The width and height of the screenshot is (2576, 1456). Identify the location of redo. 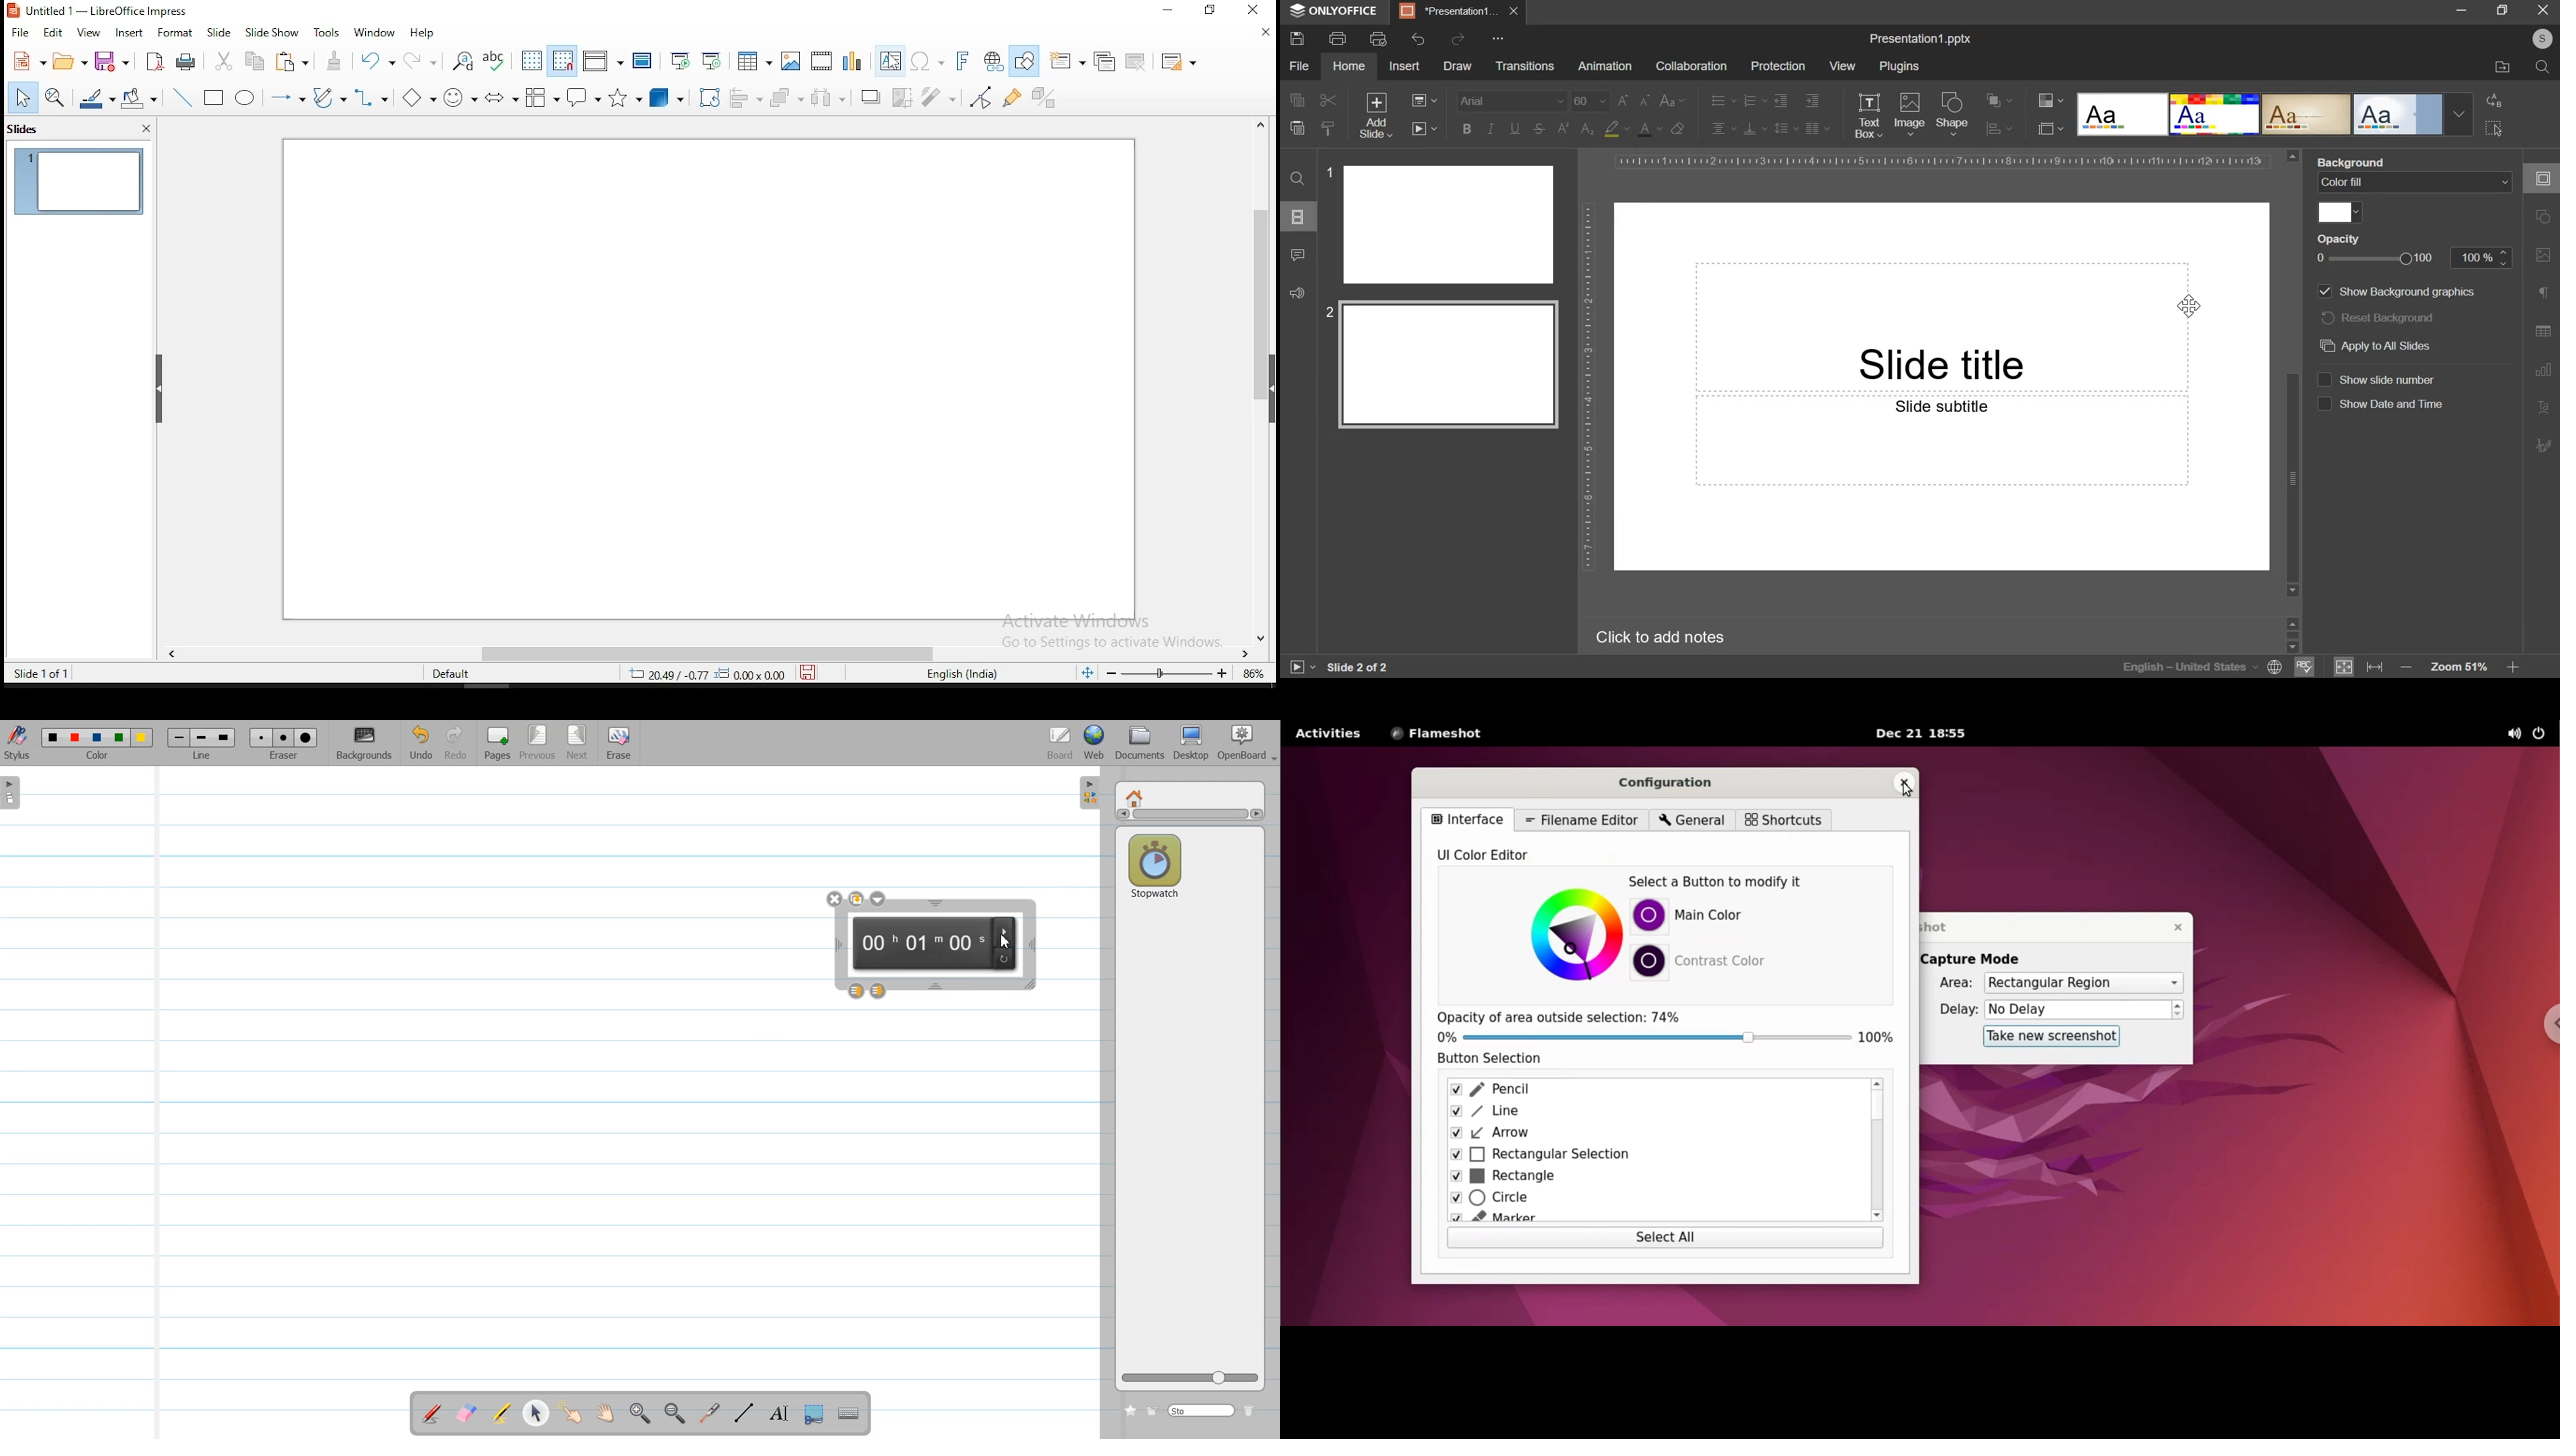
(1457, 38).